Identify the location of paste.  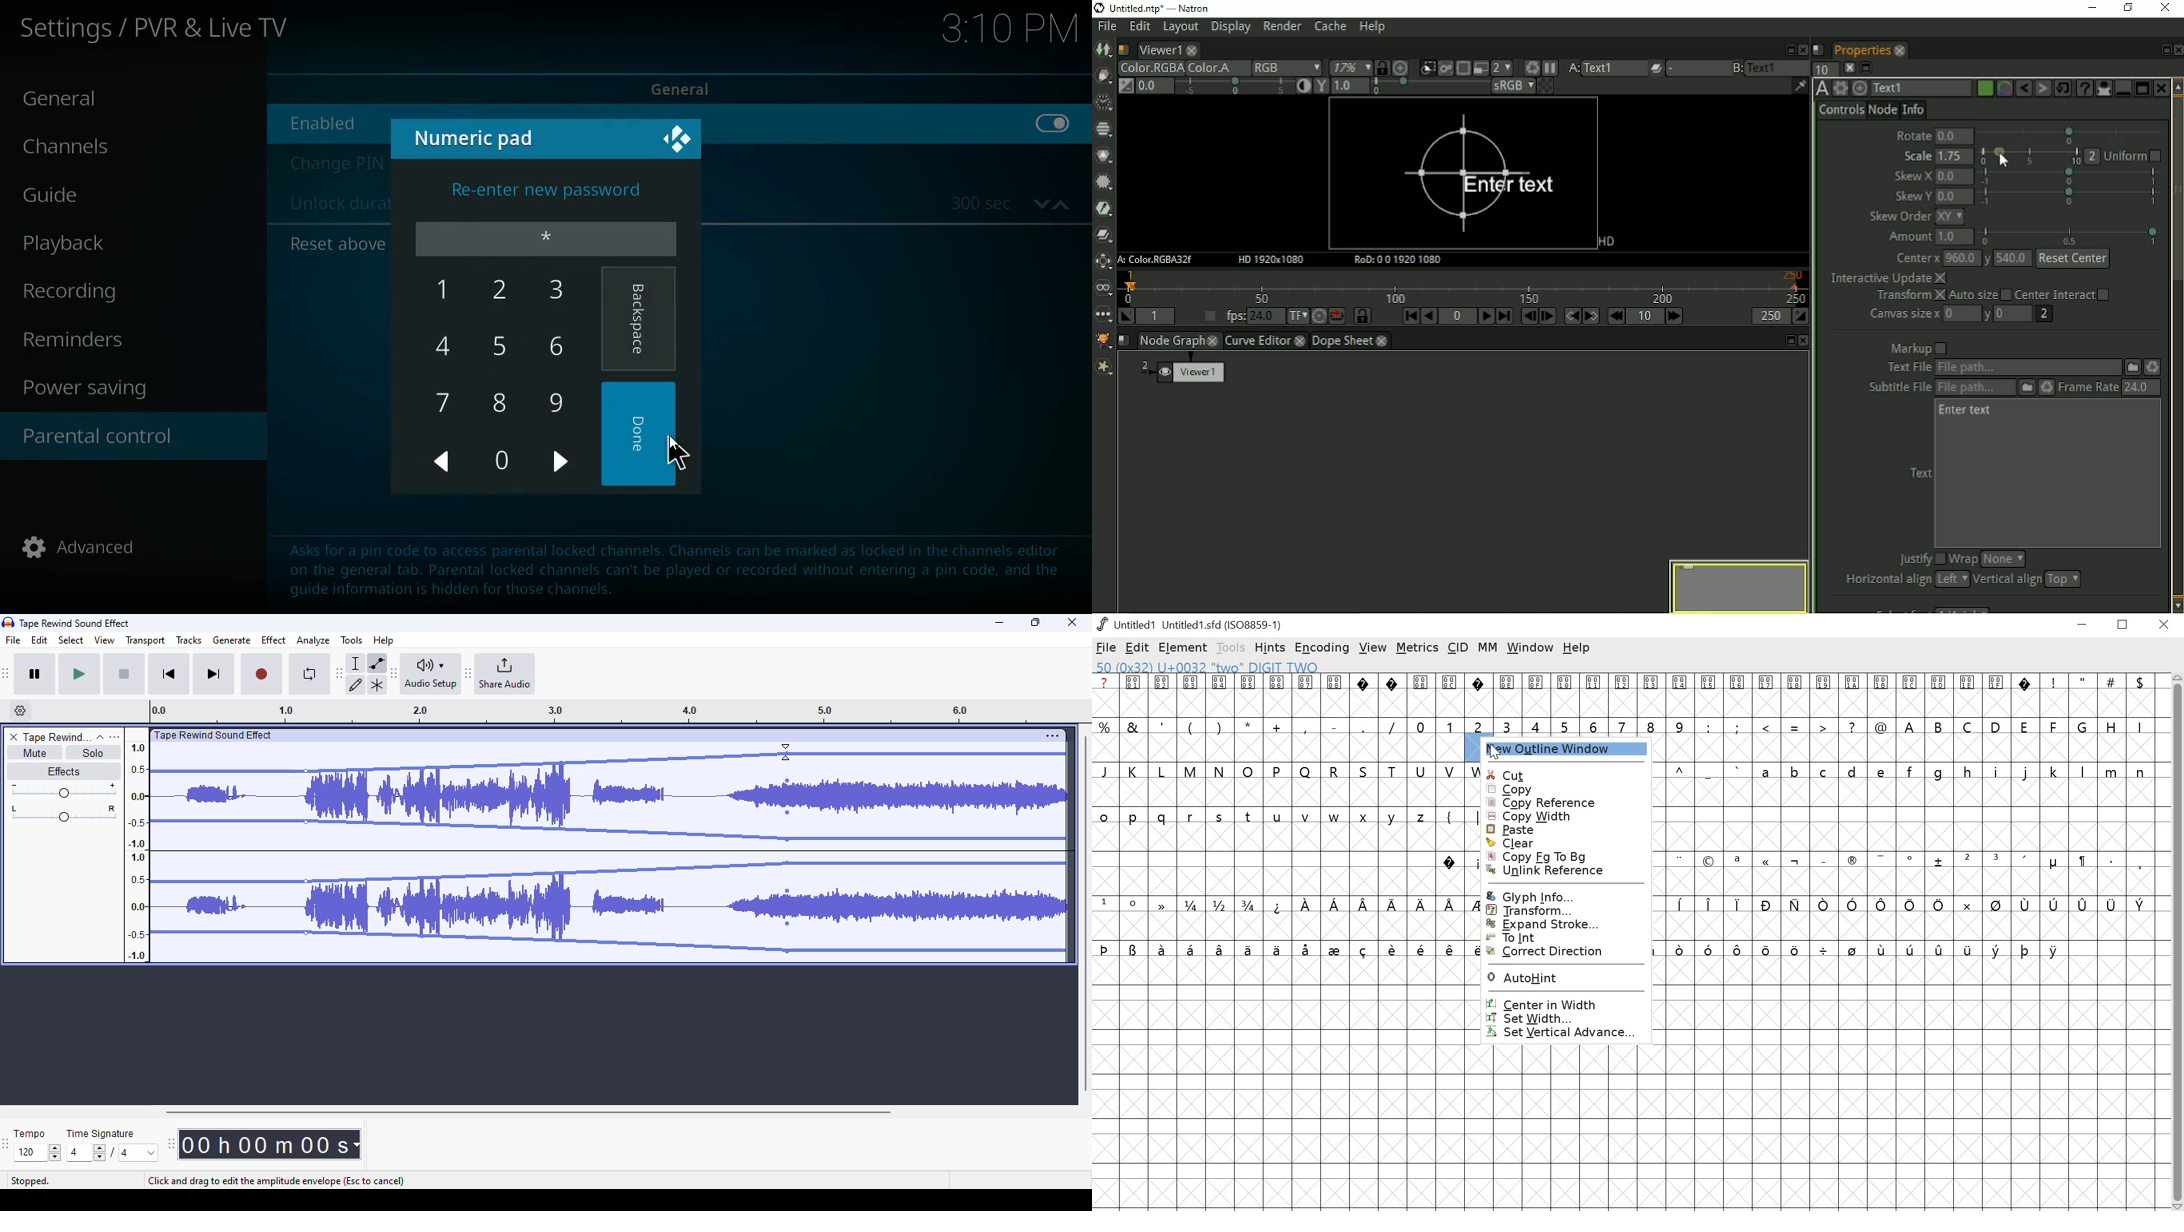
(1562, 829).